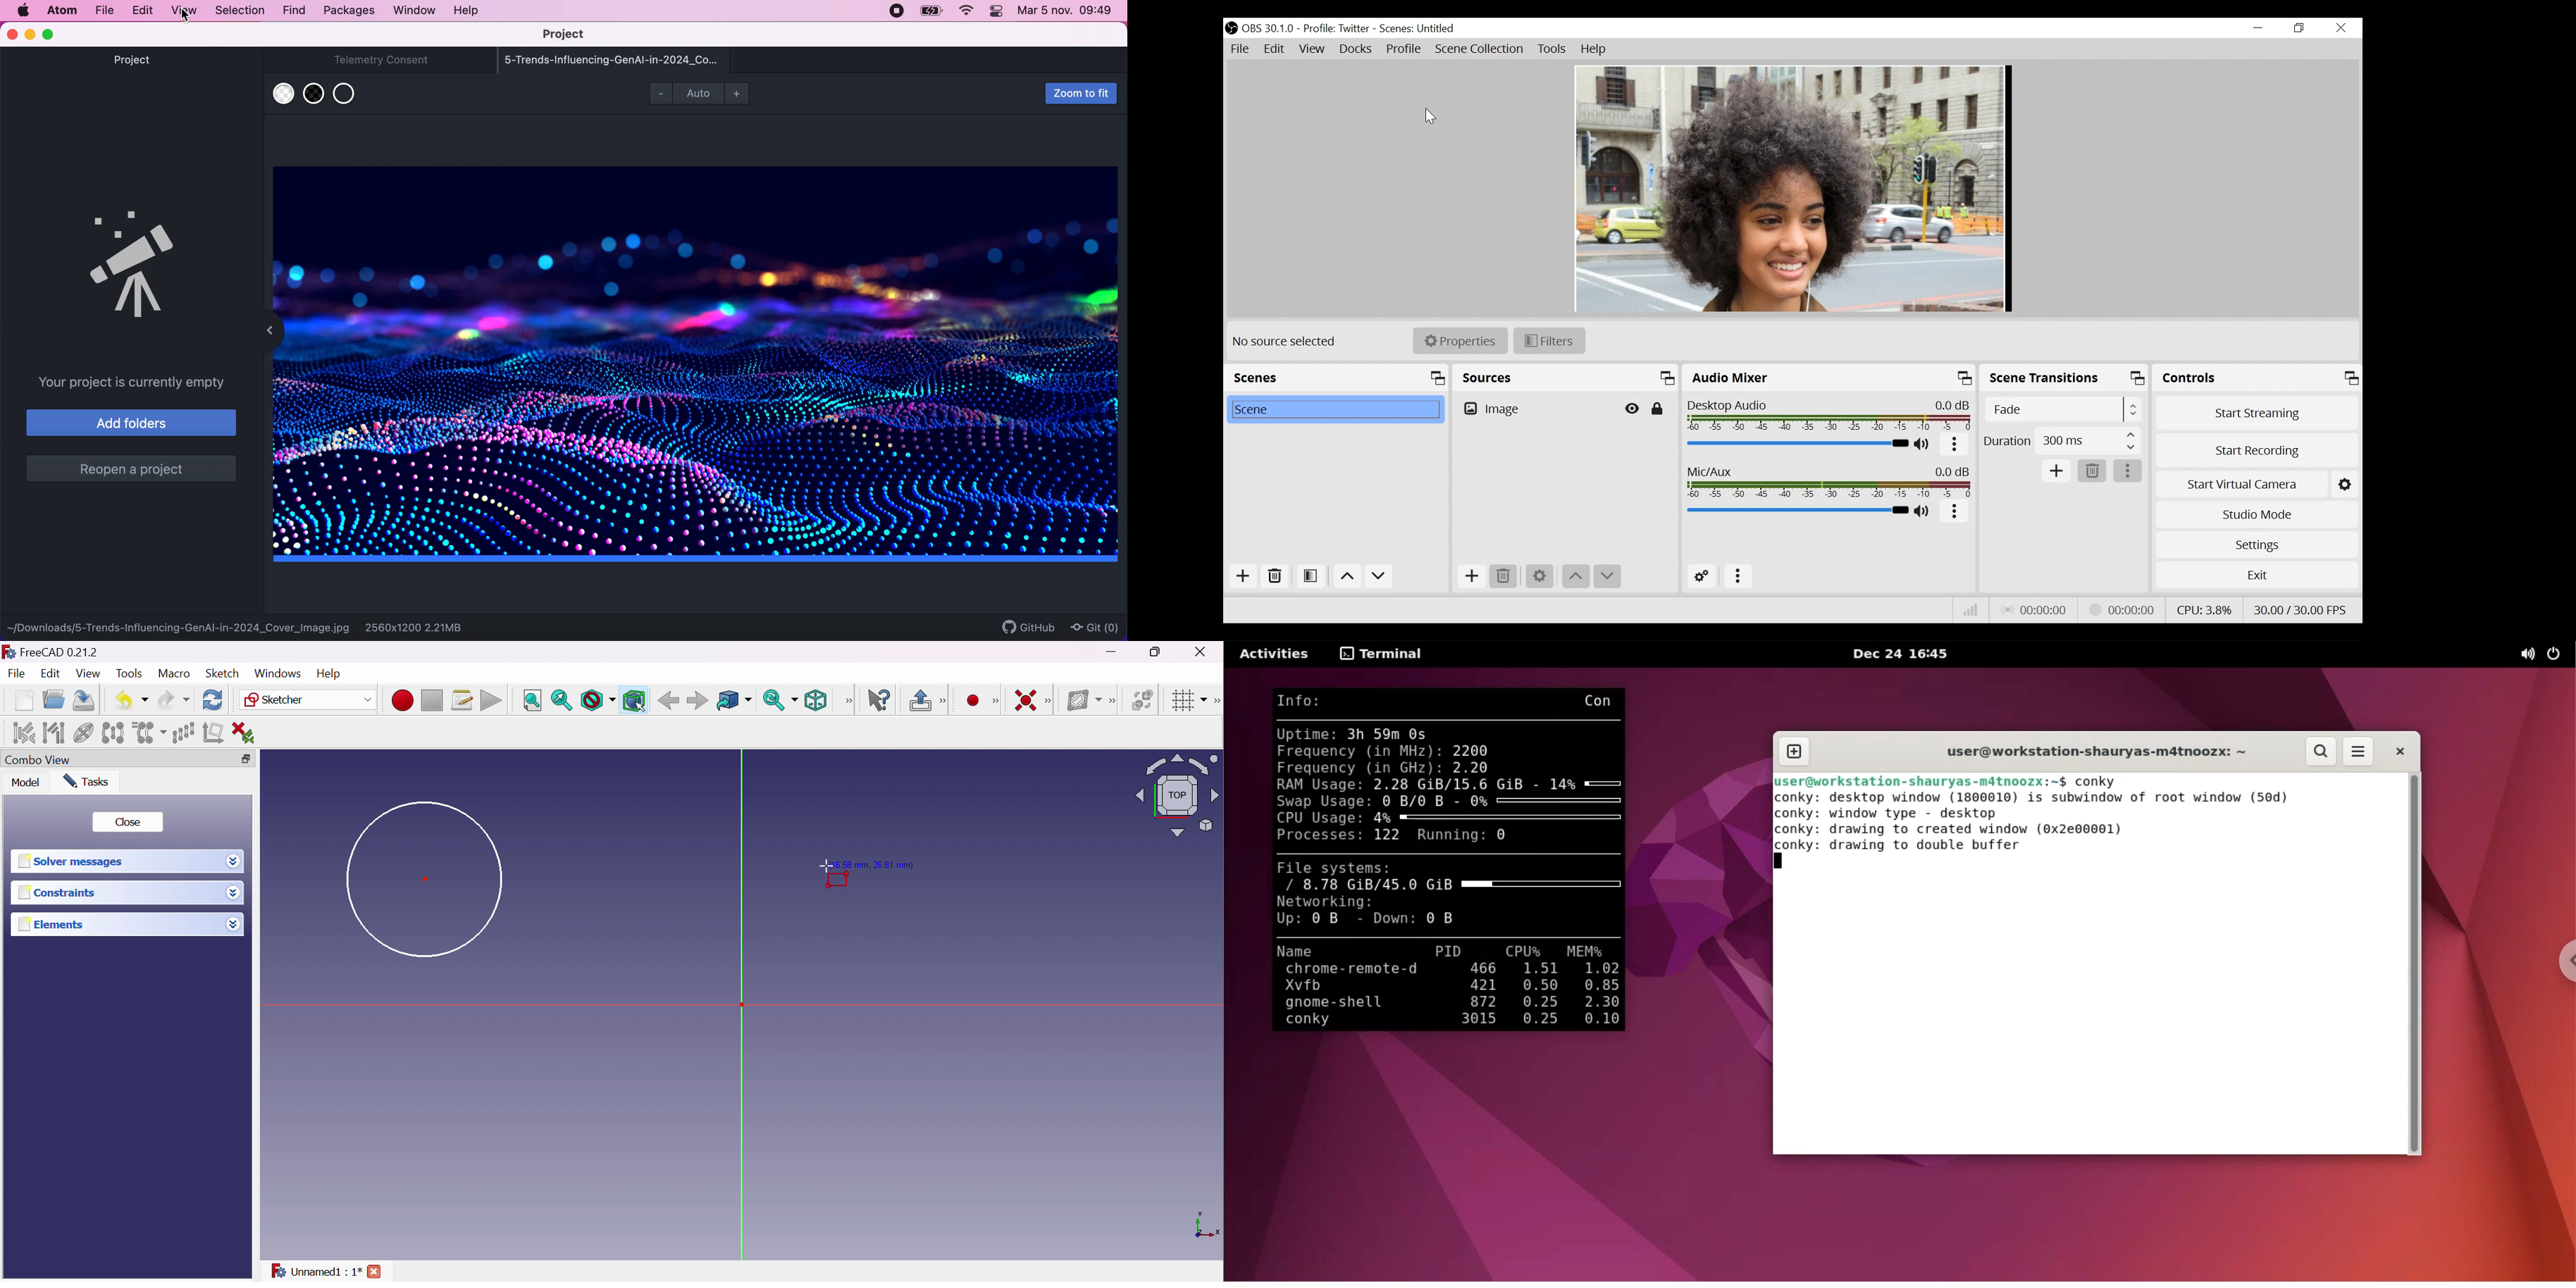 The image size is (2576, 1288). Describe the element at coordinates (1308, 578) in the screenshot. I see `Open Scene Filter ` at that location.